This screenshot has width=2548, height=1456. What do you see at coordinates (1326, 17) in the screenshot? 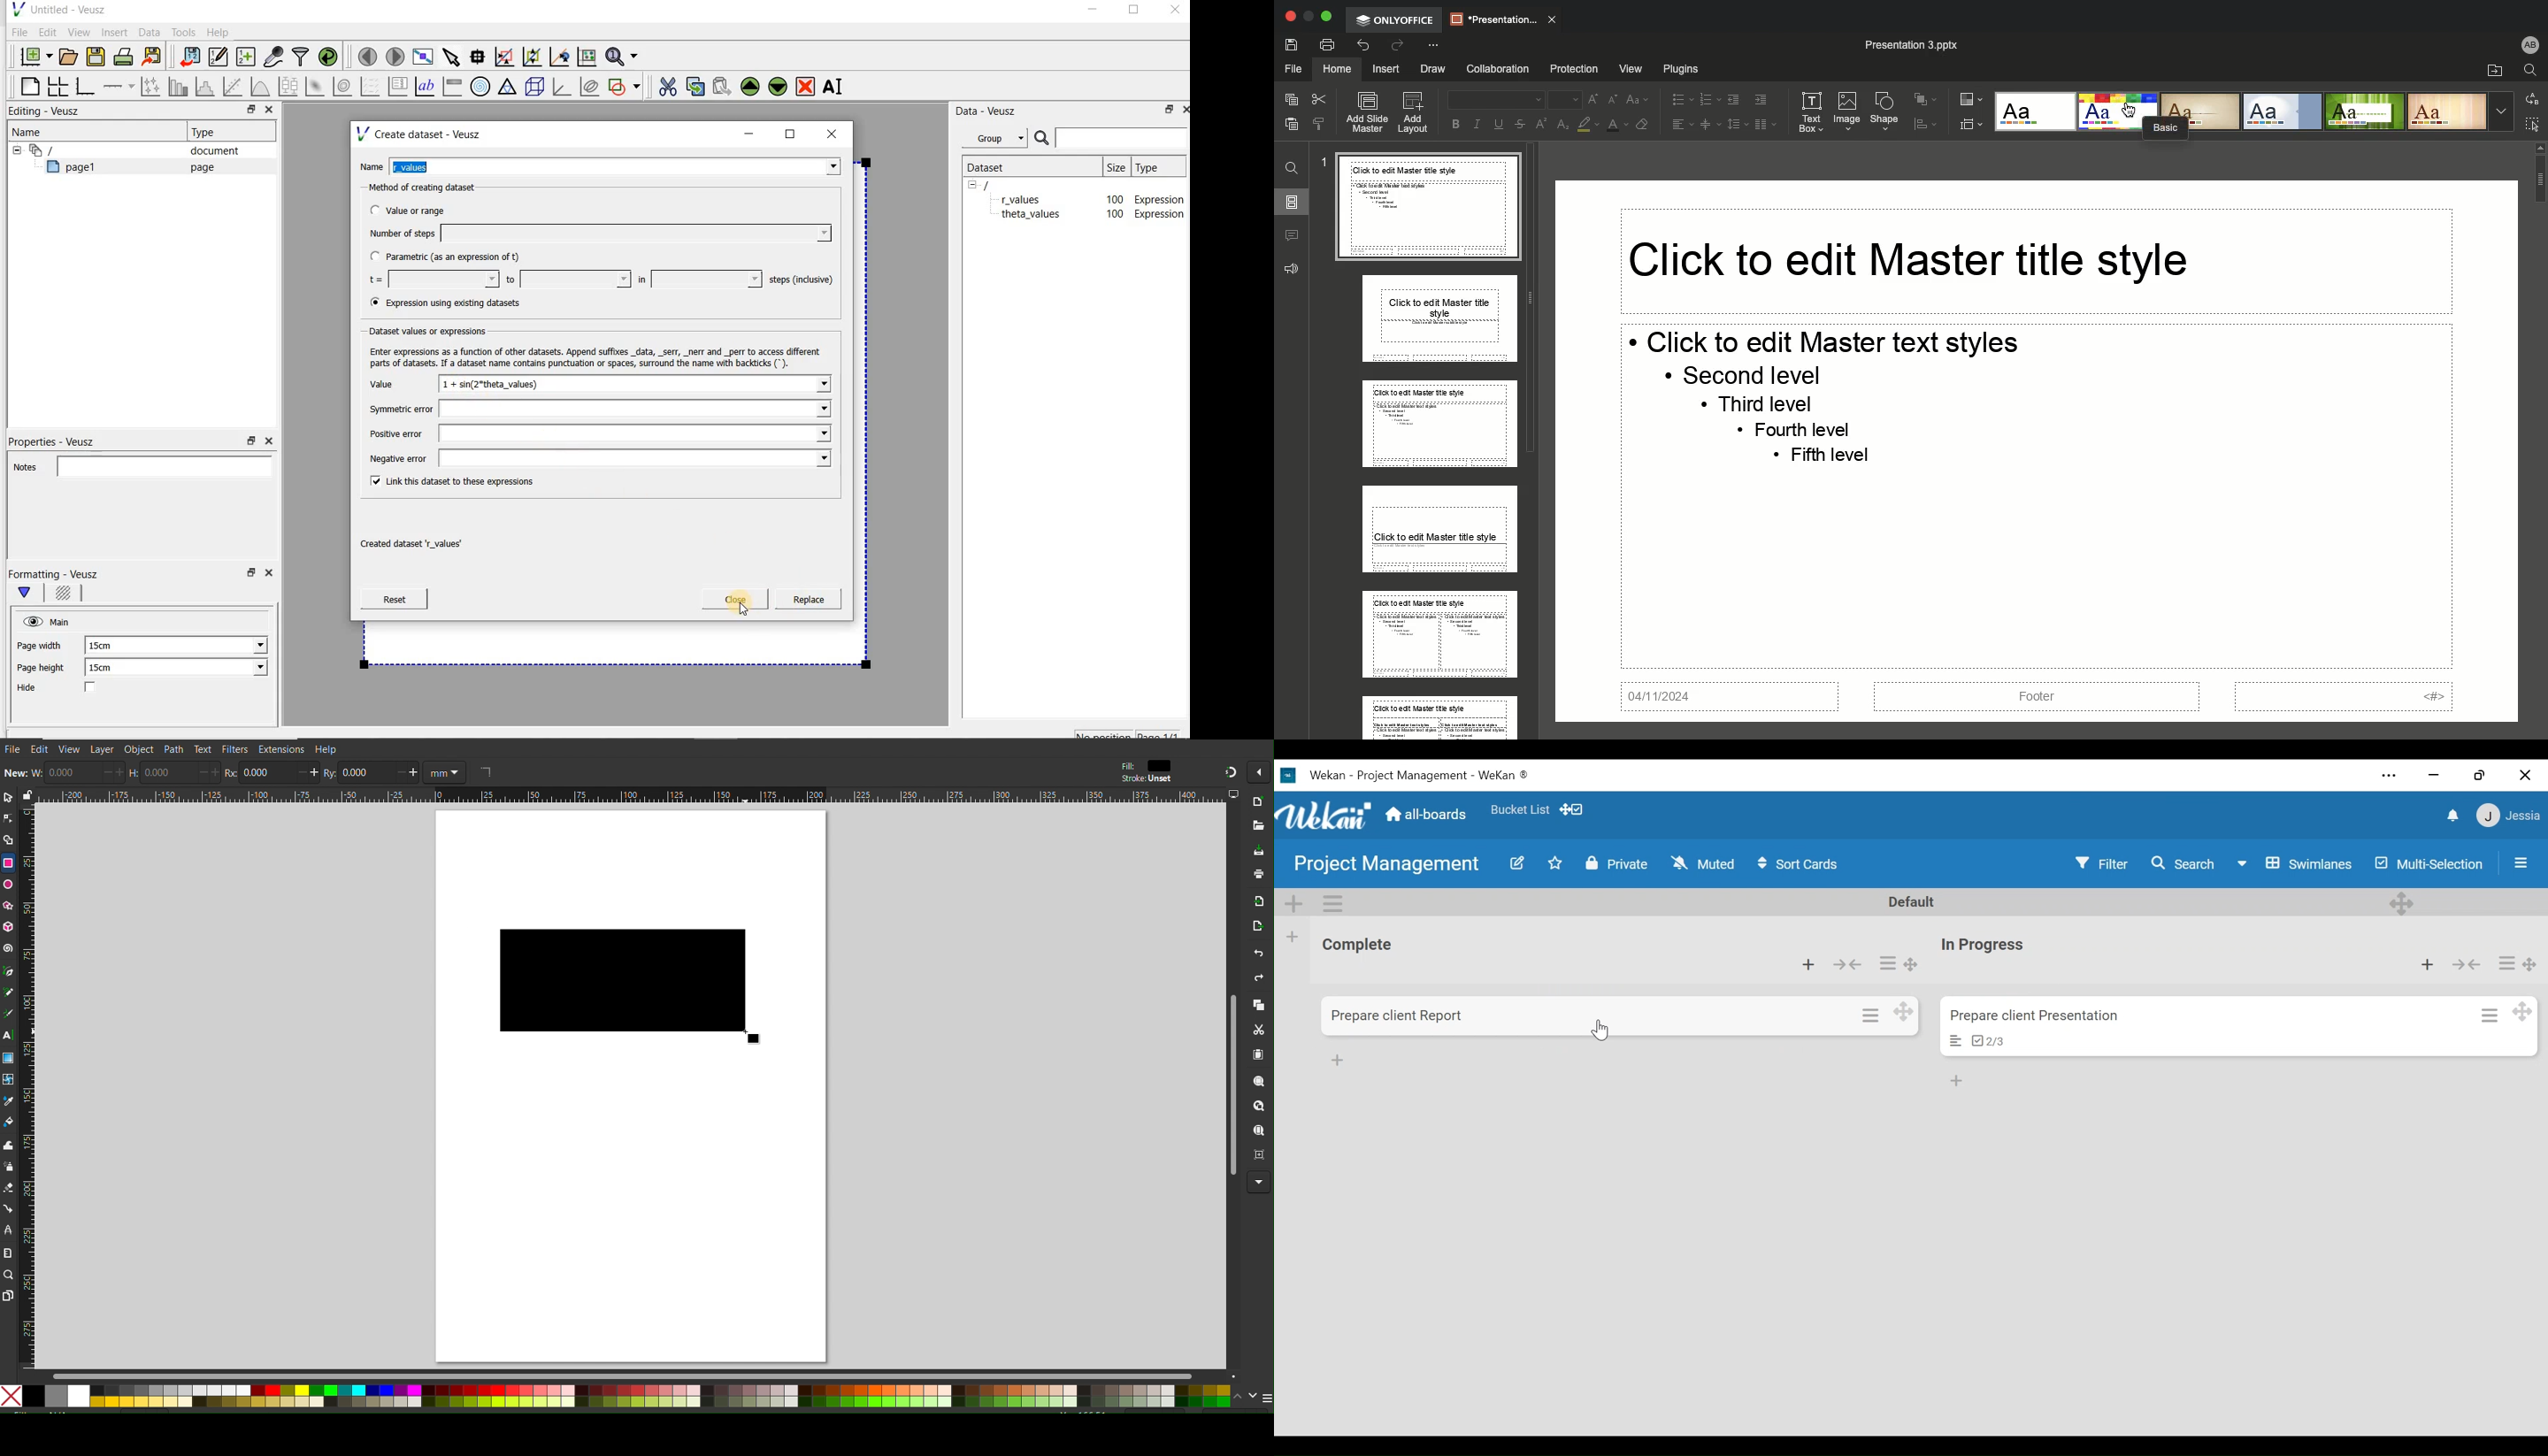
I see `Expand` at bounding box center [1326, 17].